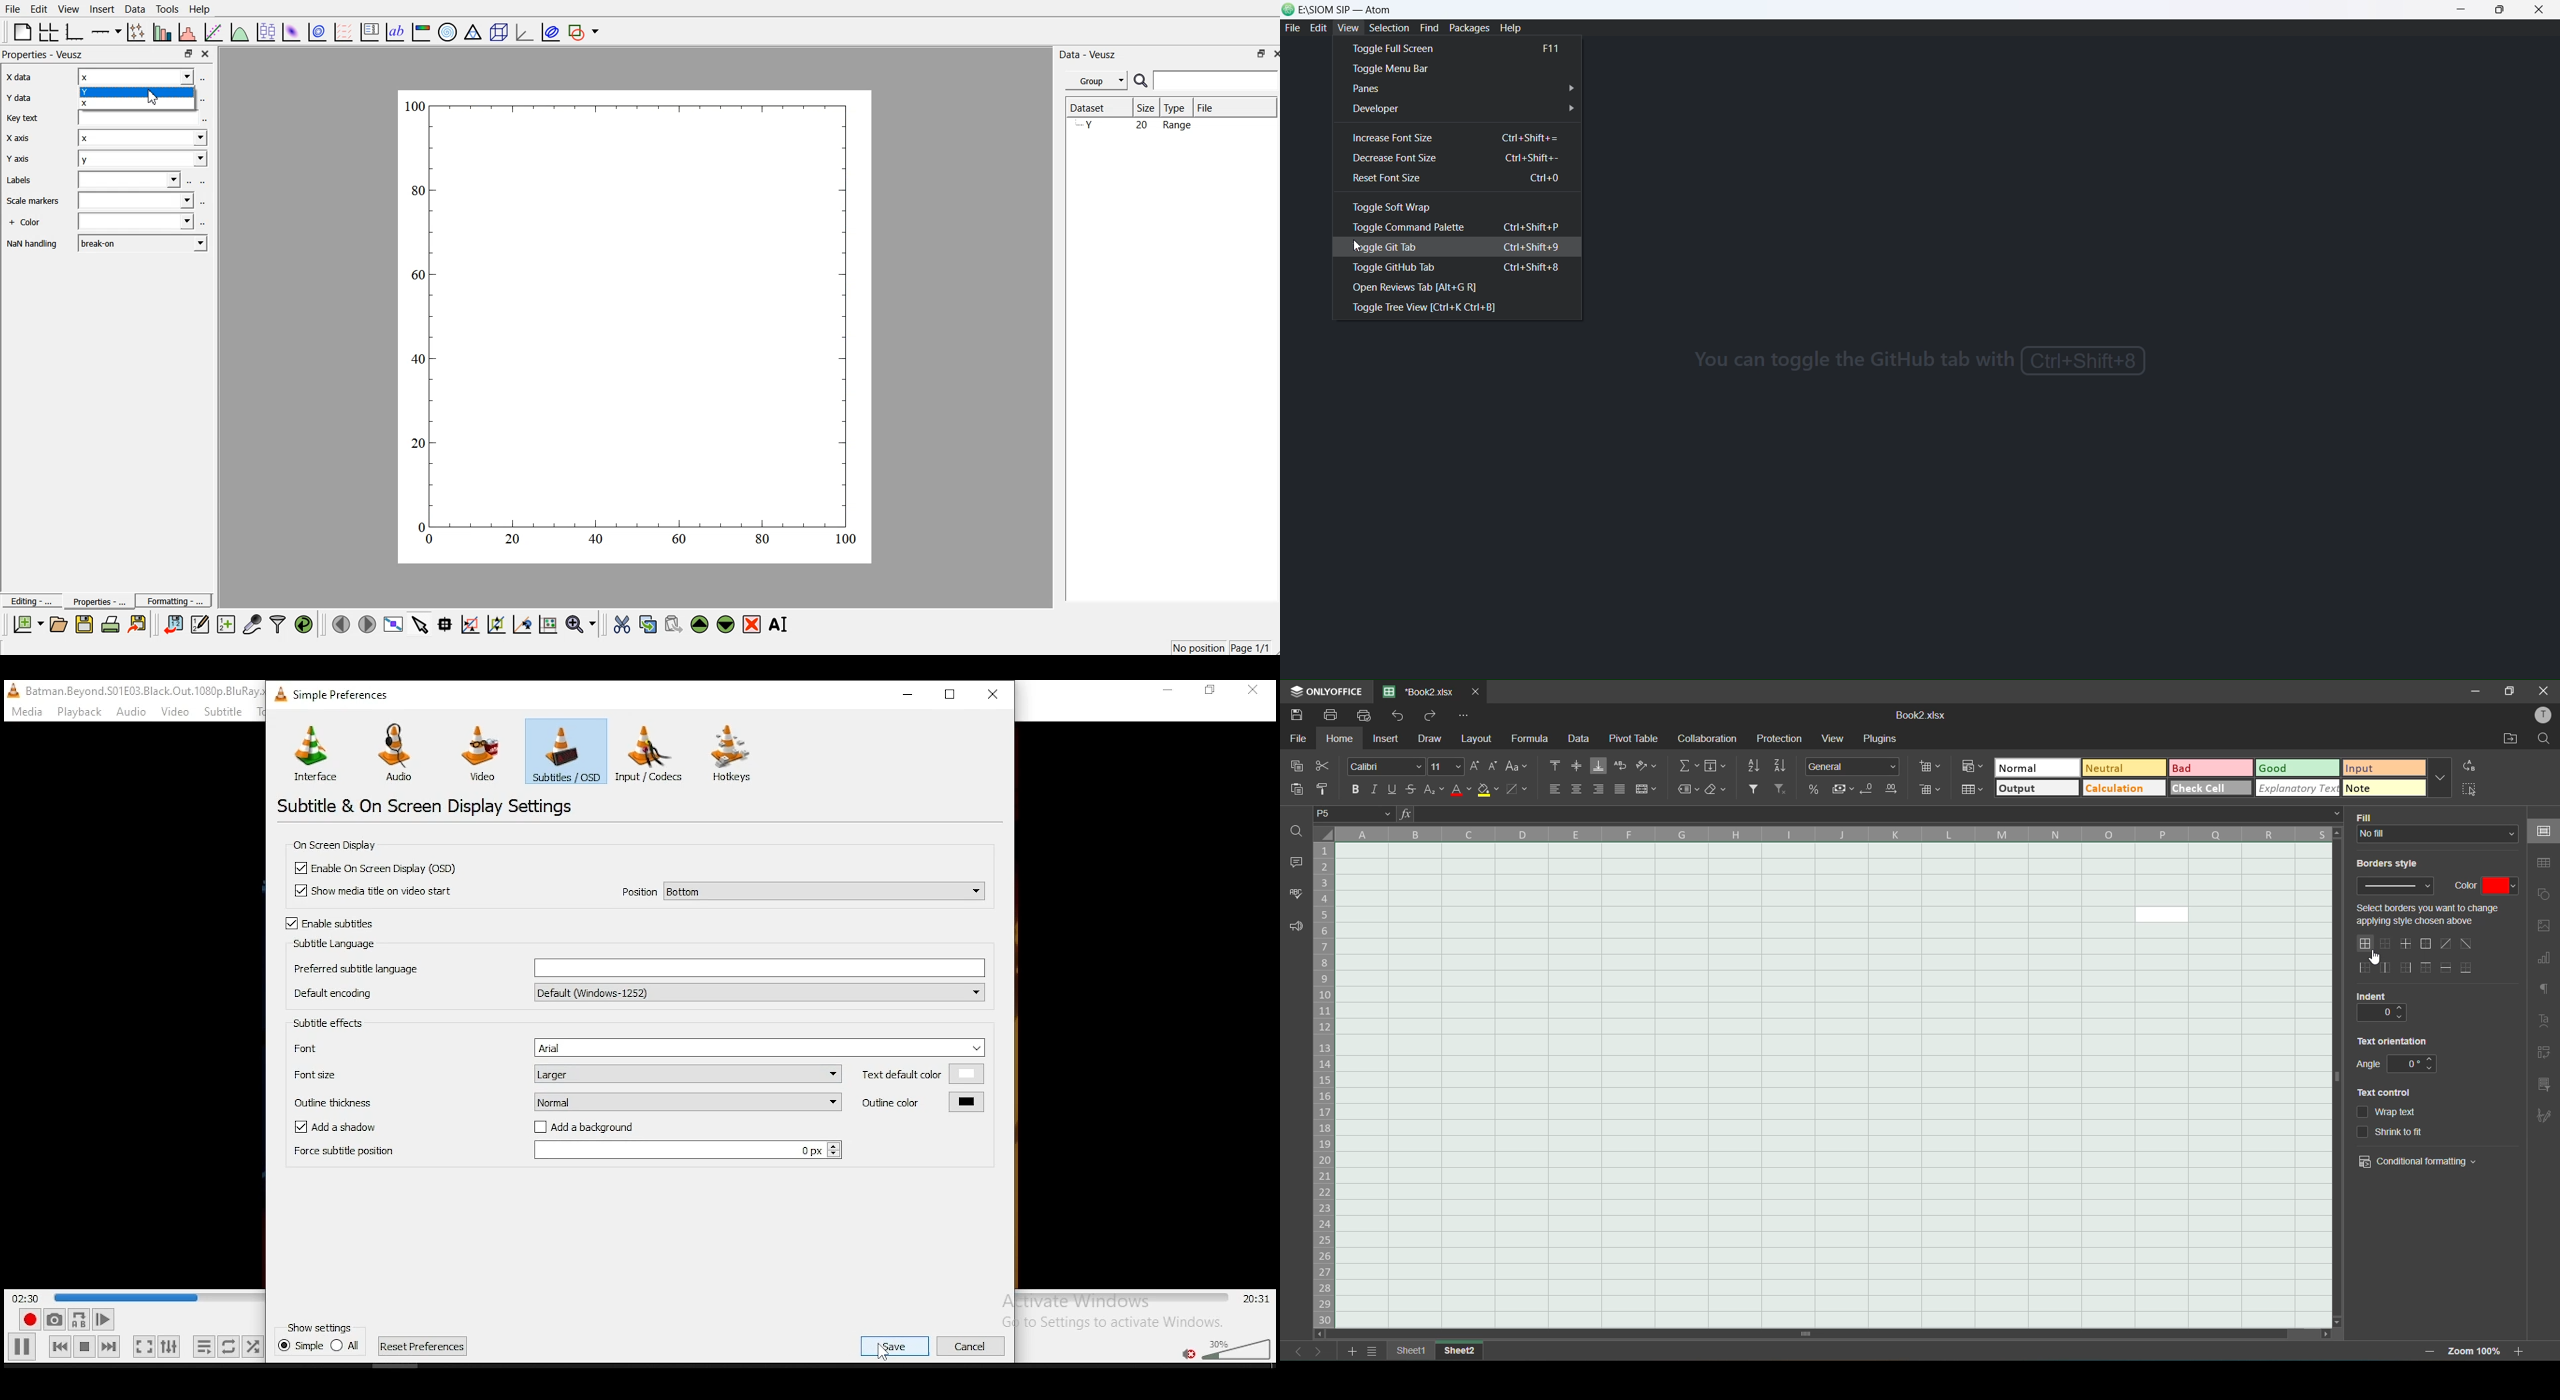  Describe the element at coordinates (2445, 967) in the screenshot. I see `horizontal line only` at that location.